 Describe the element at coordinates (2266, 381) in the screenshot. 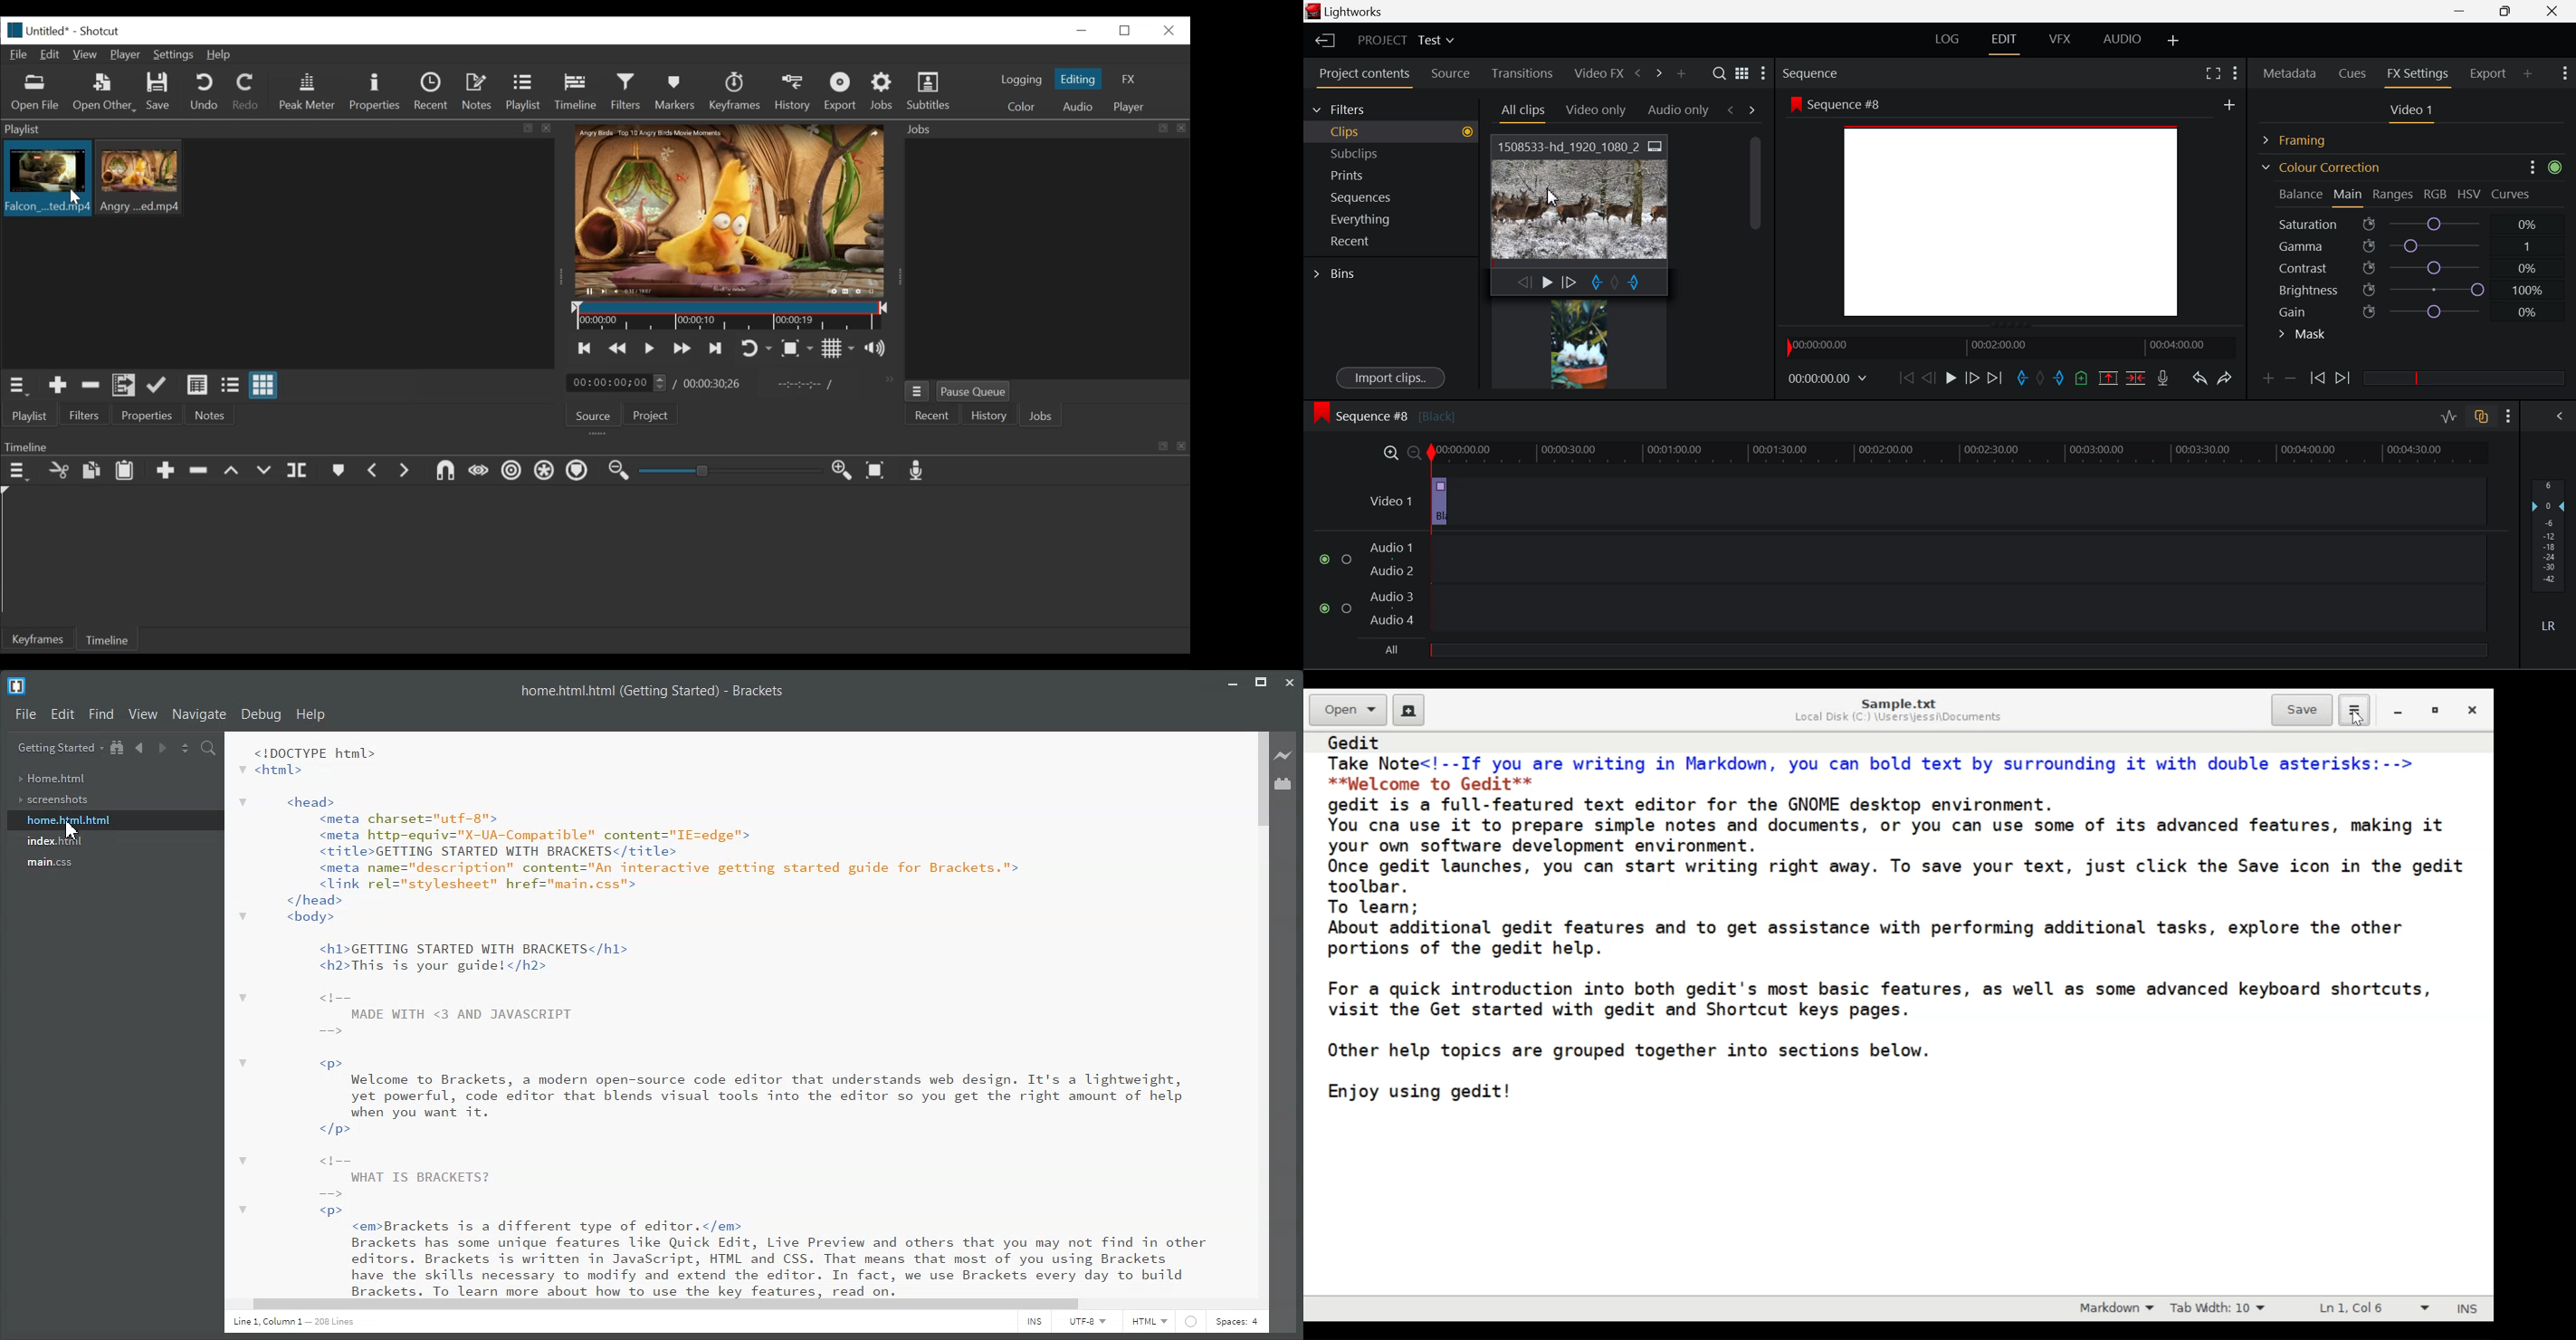

I see `Add keyframe` at that location.